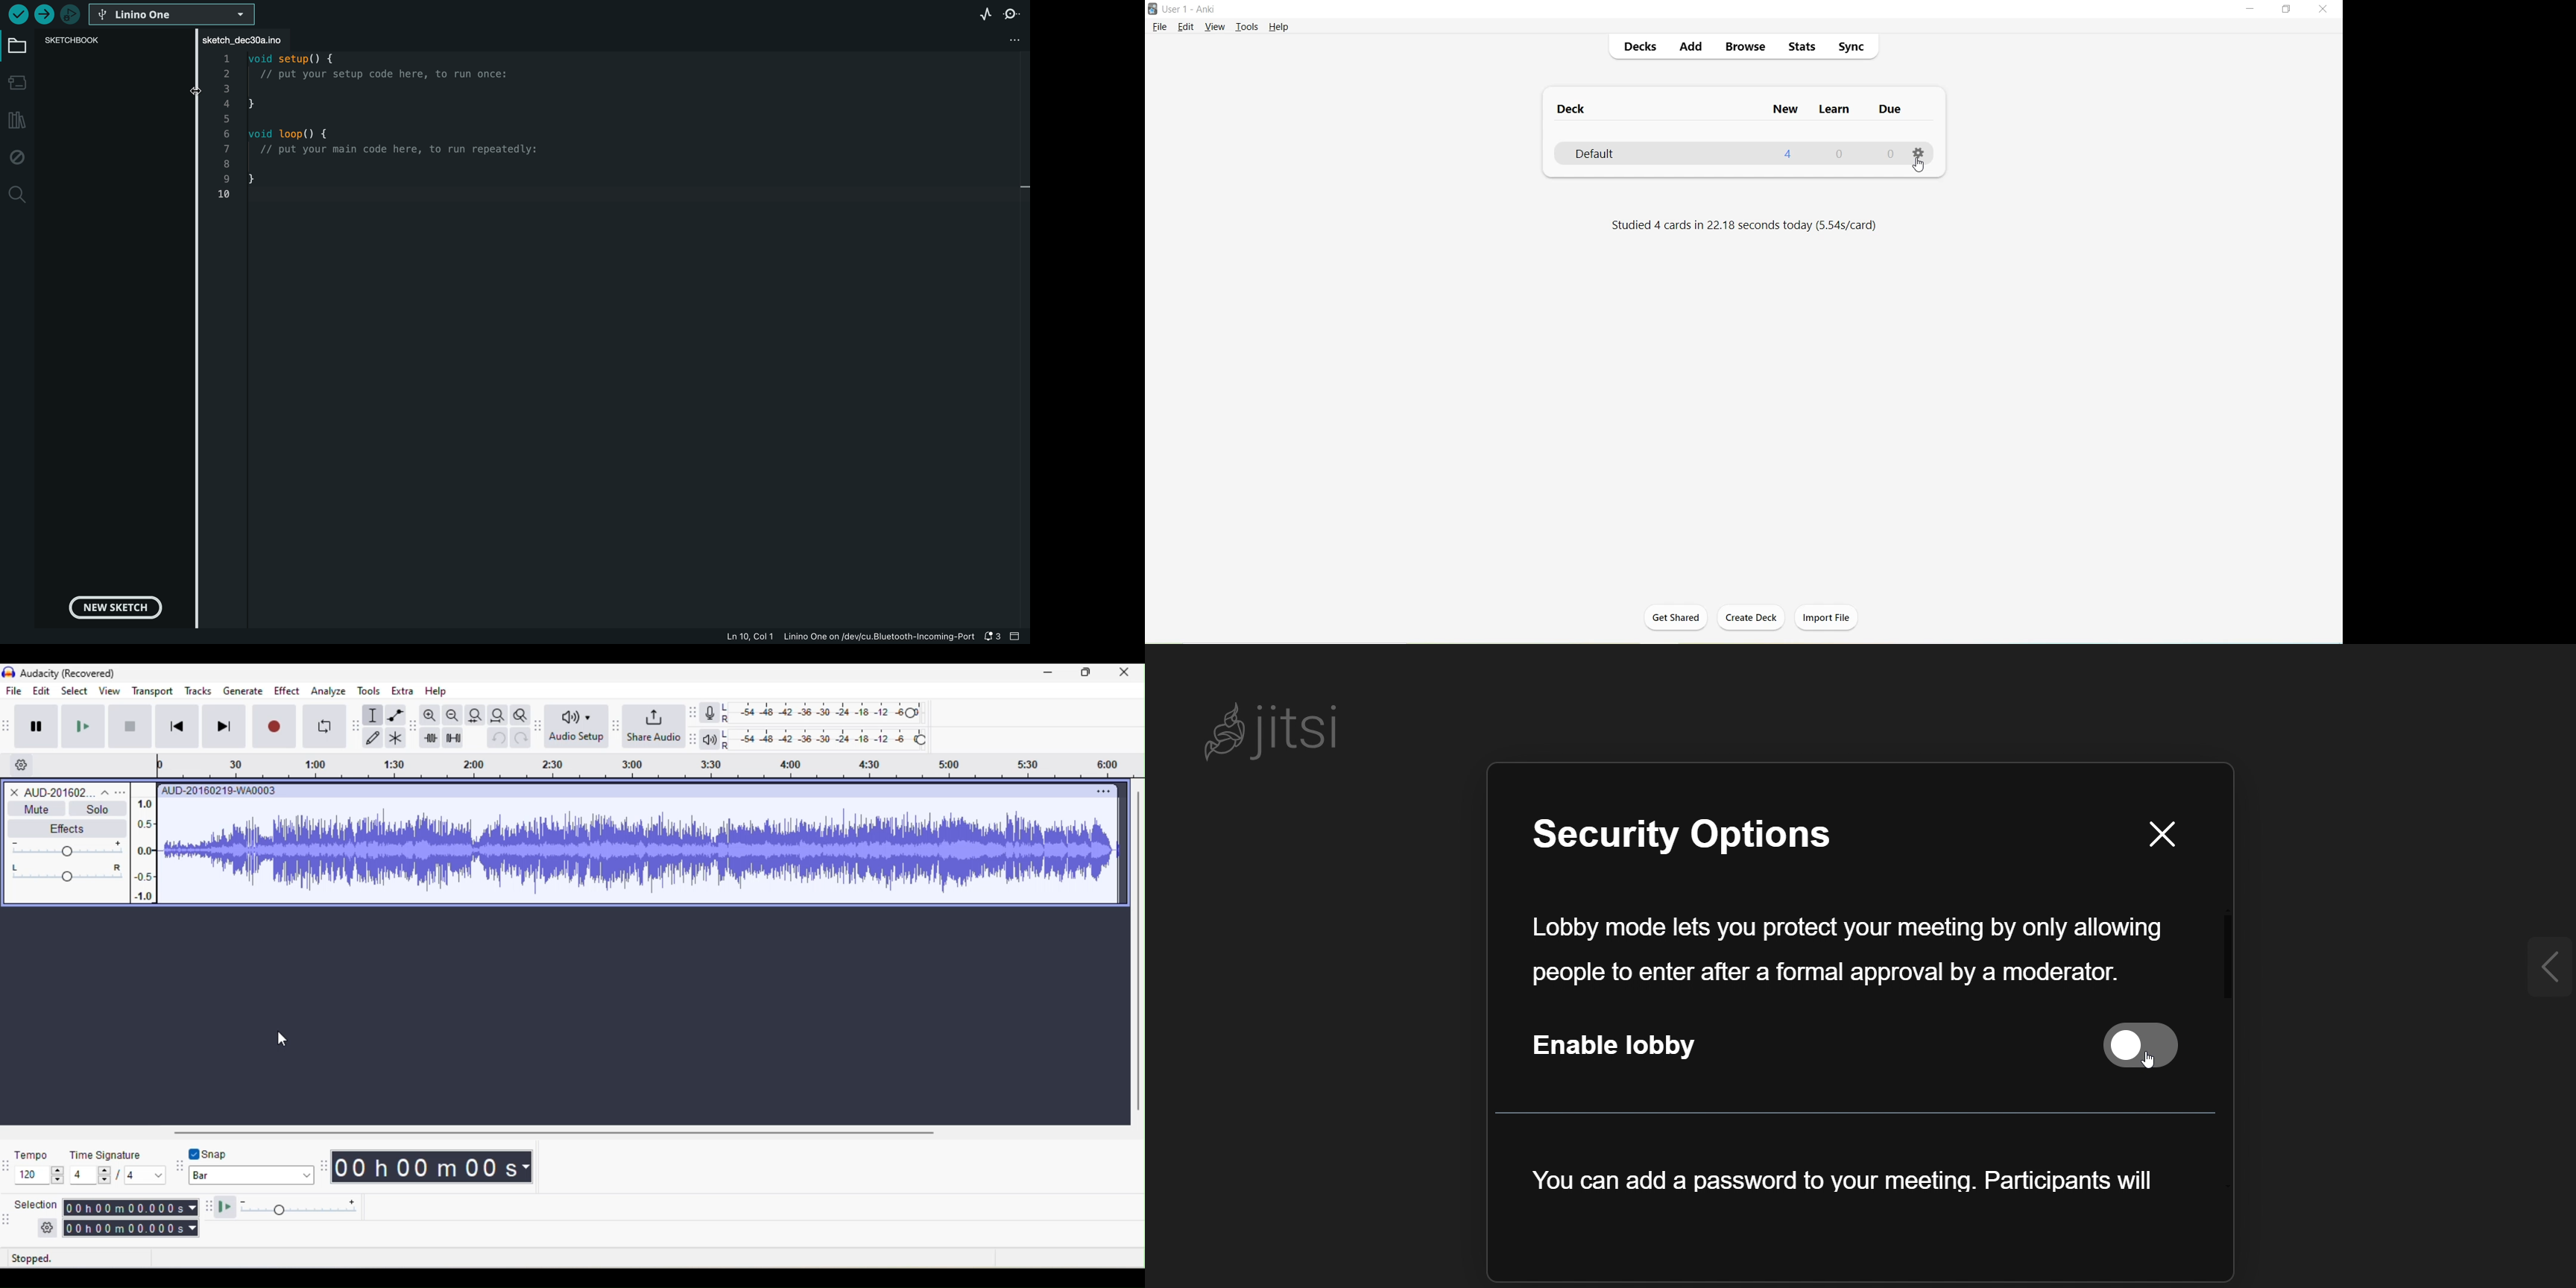 The image size is (2576, 1288). Describe the element at coordinates (357, 724) in the screenshot. I see `audacity tools toolbar` at that location.